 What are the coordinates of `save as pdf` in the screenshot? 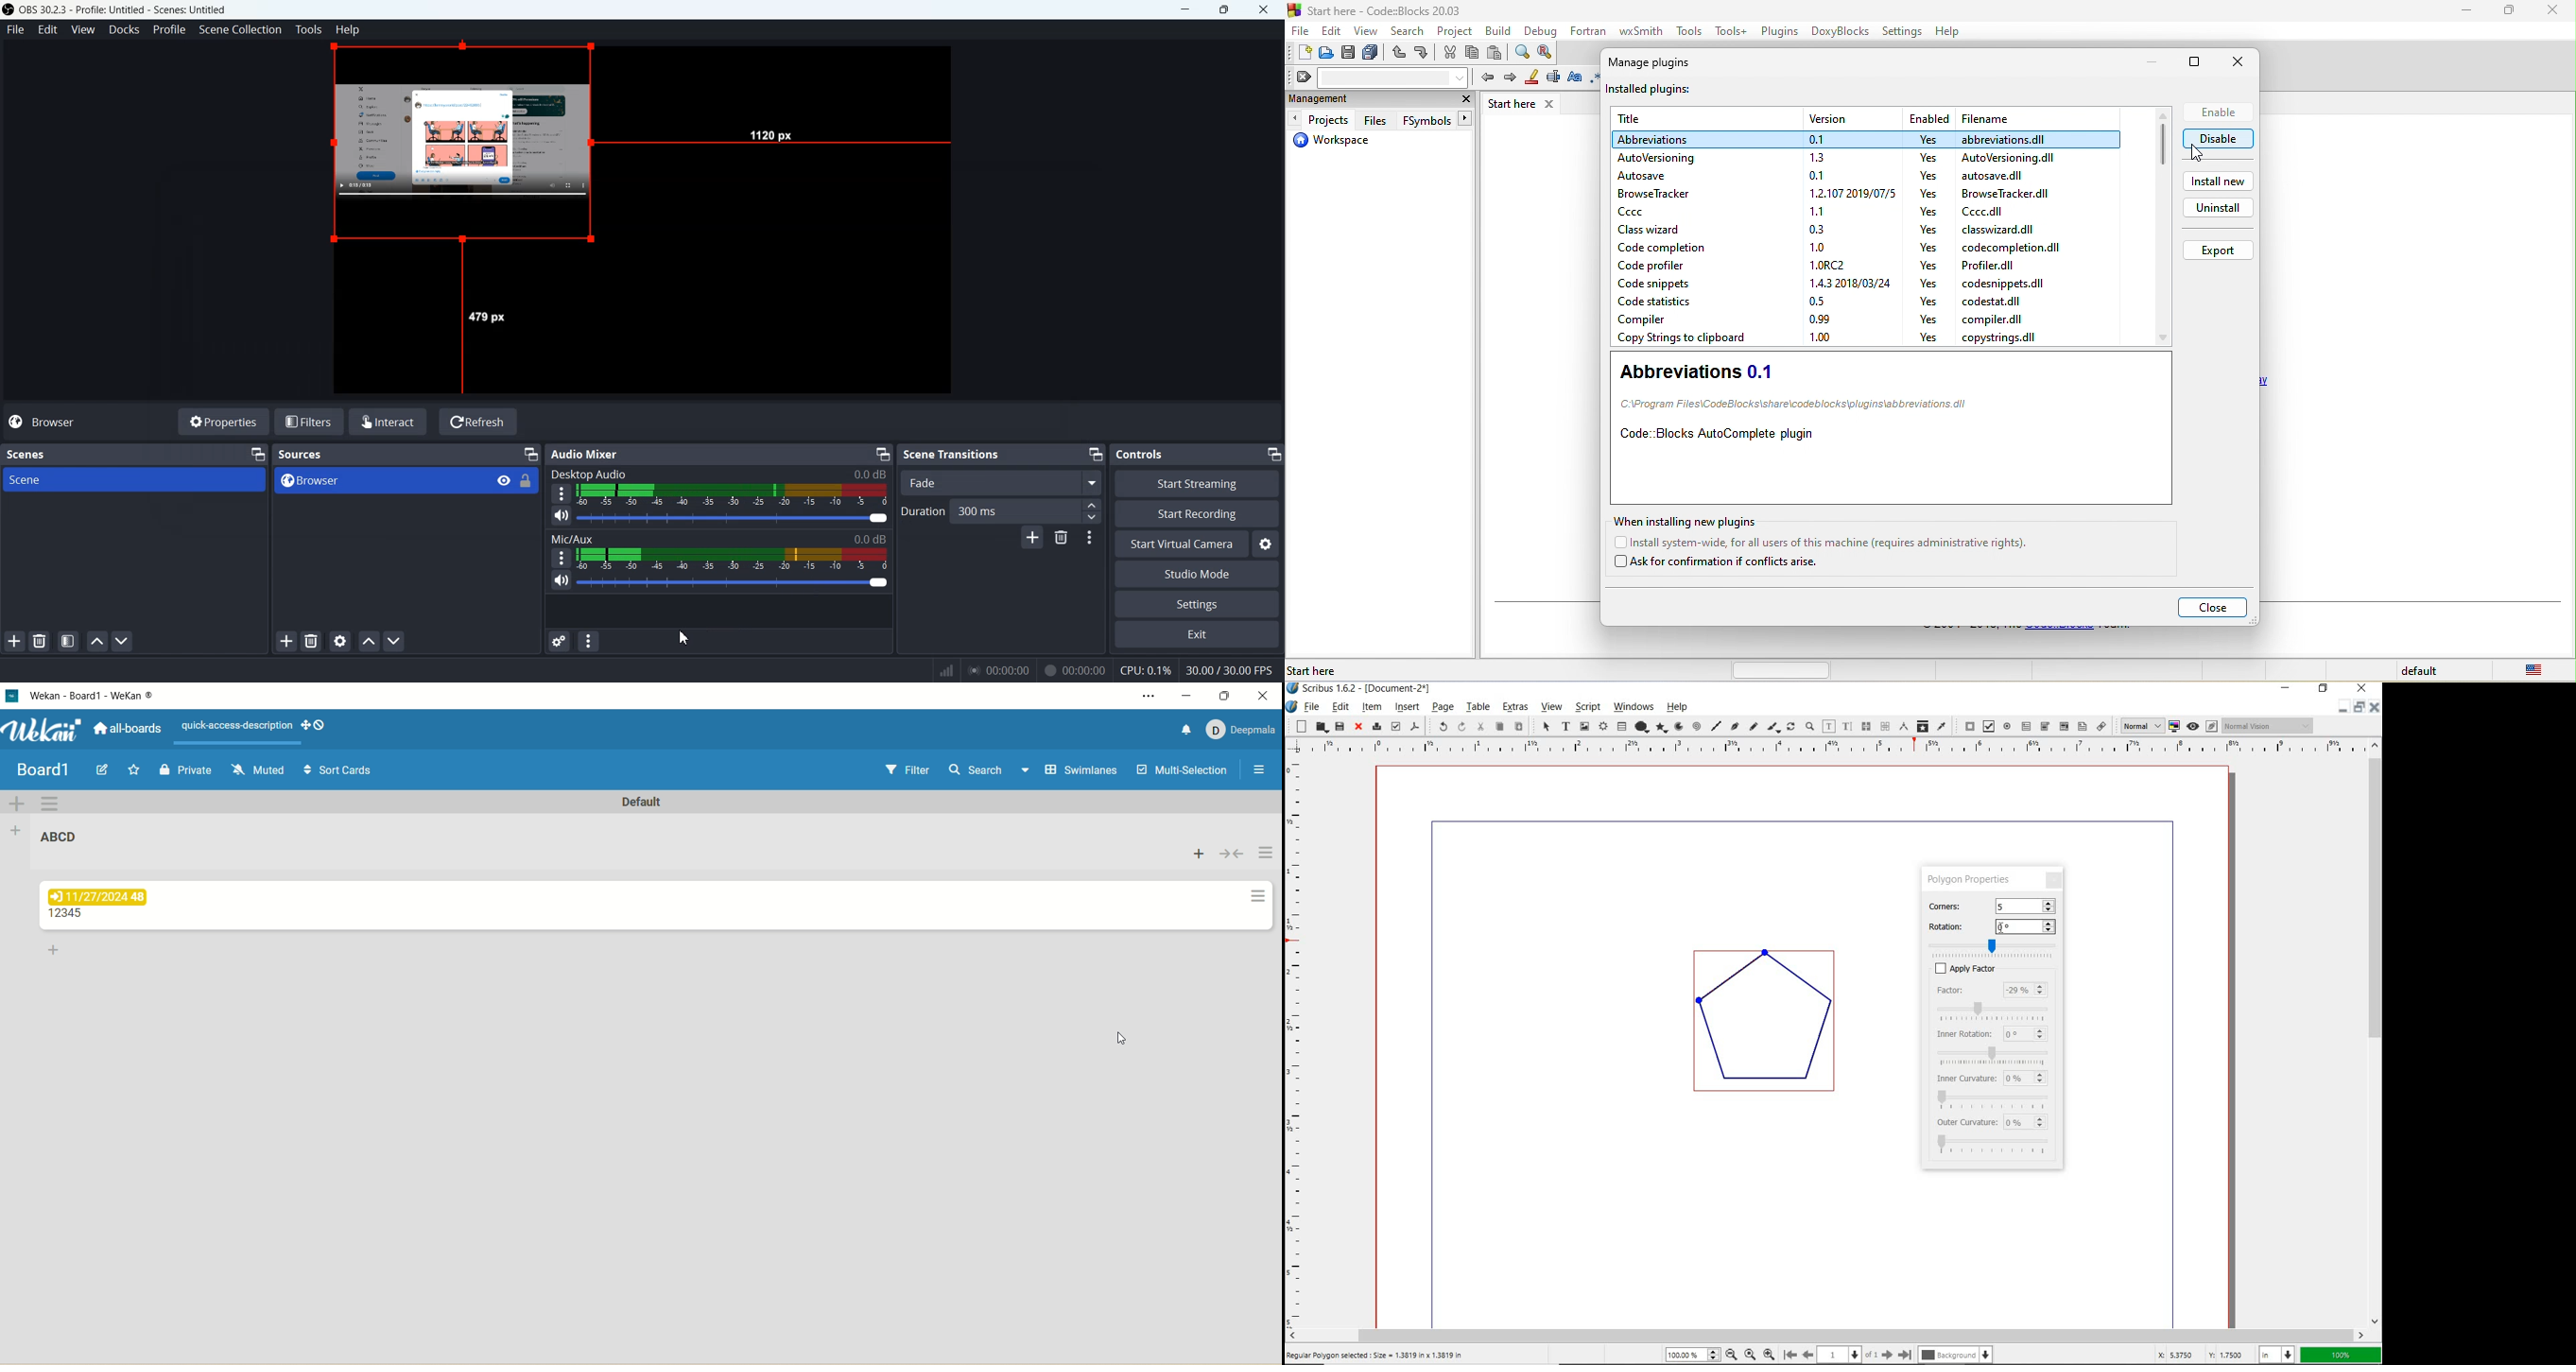 It's located at (1415, 726).